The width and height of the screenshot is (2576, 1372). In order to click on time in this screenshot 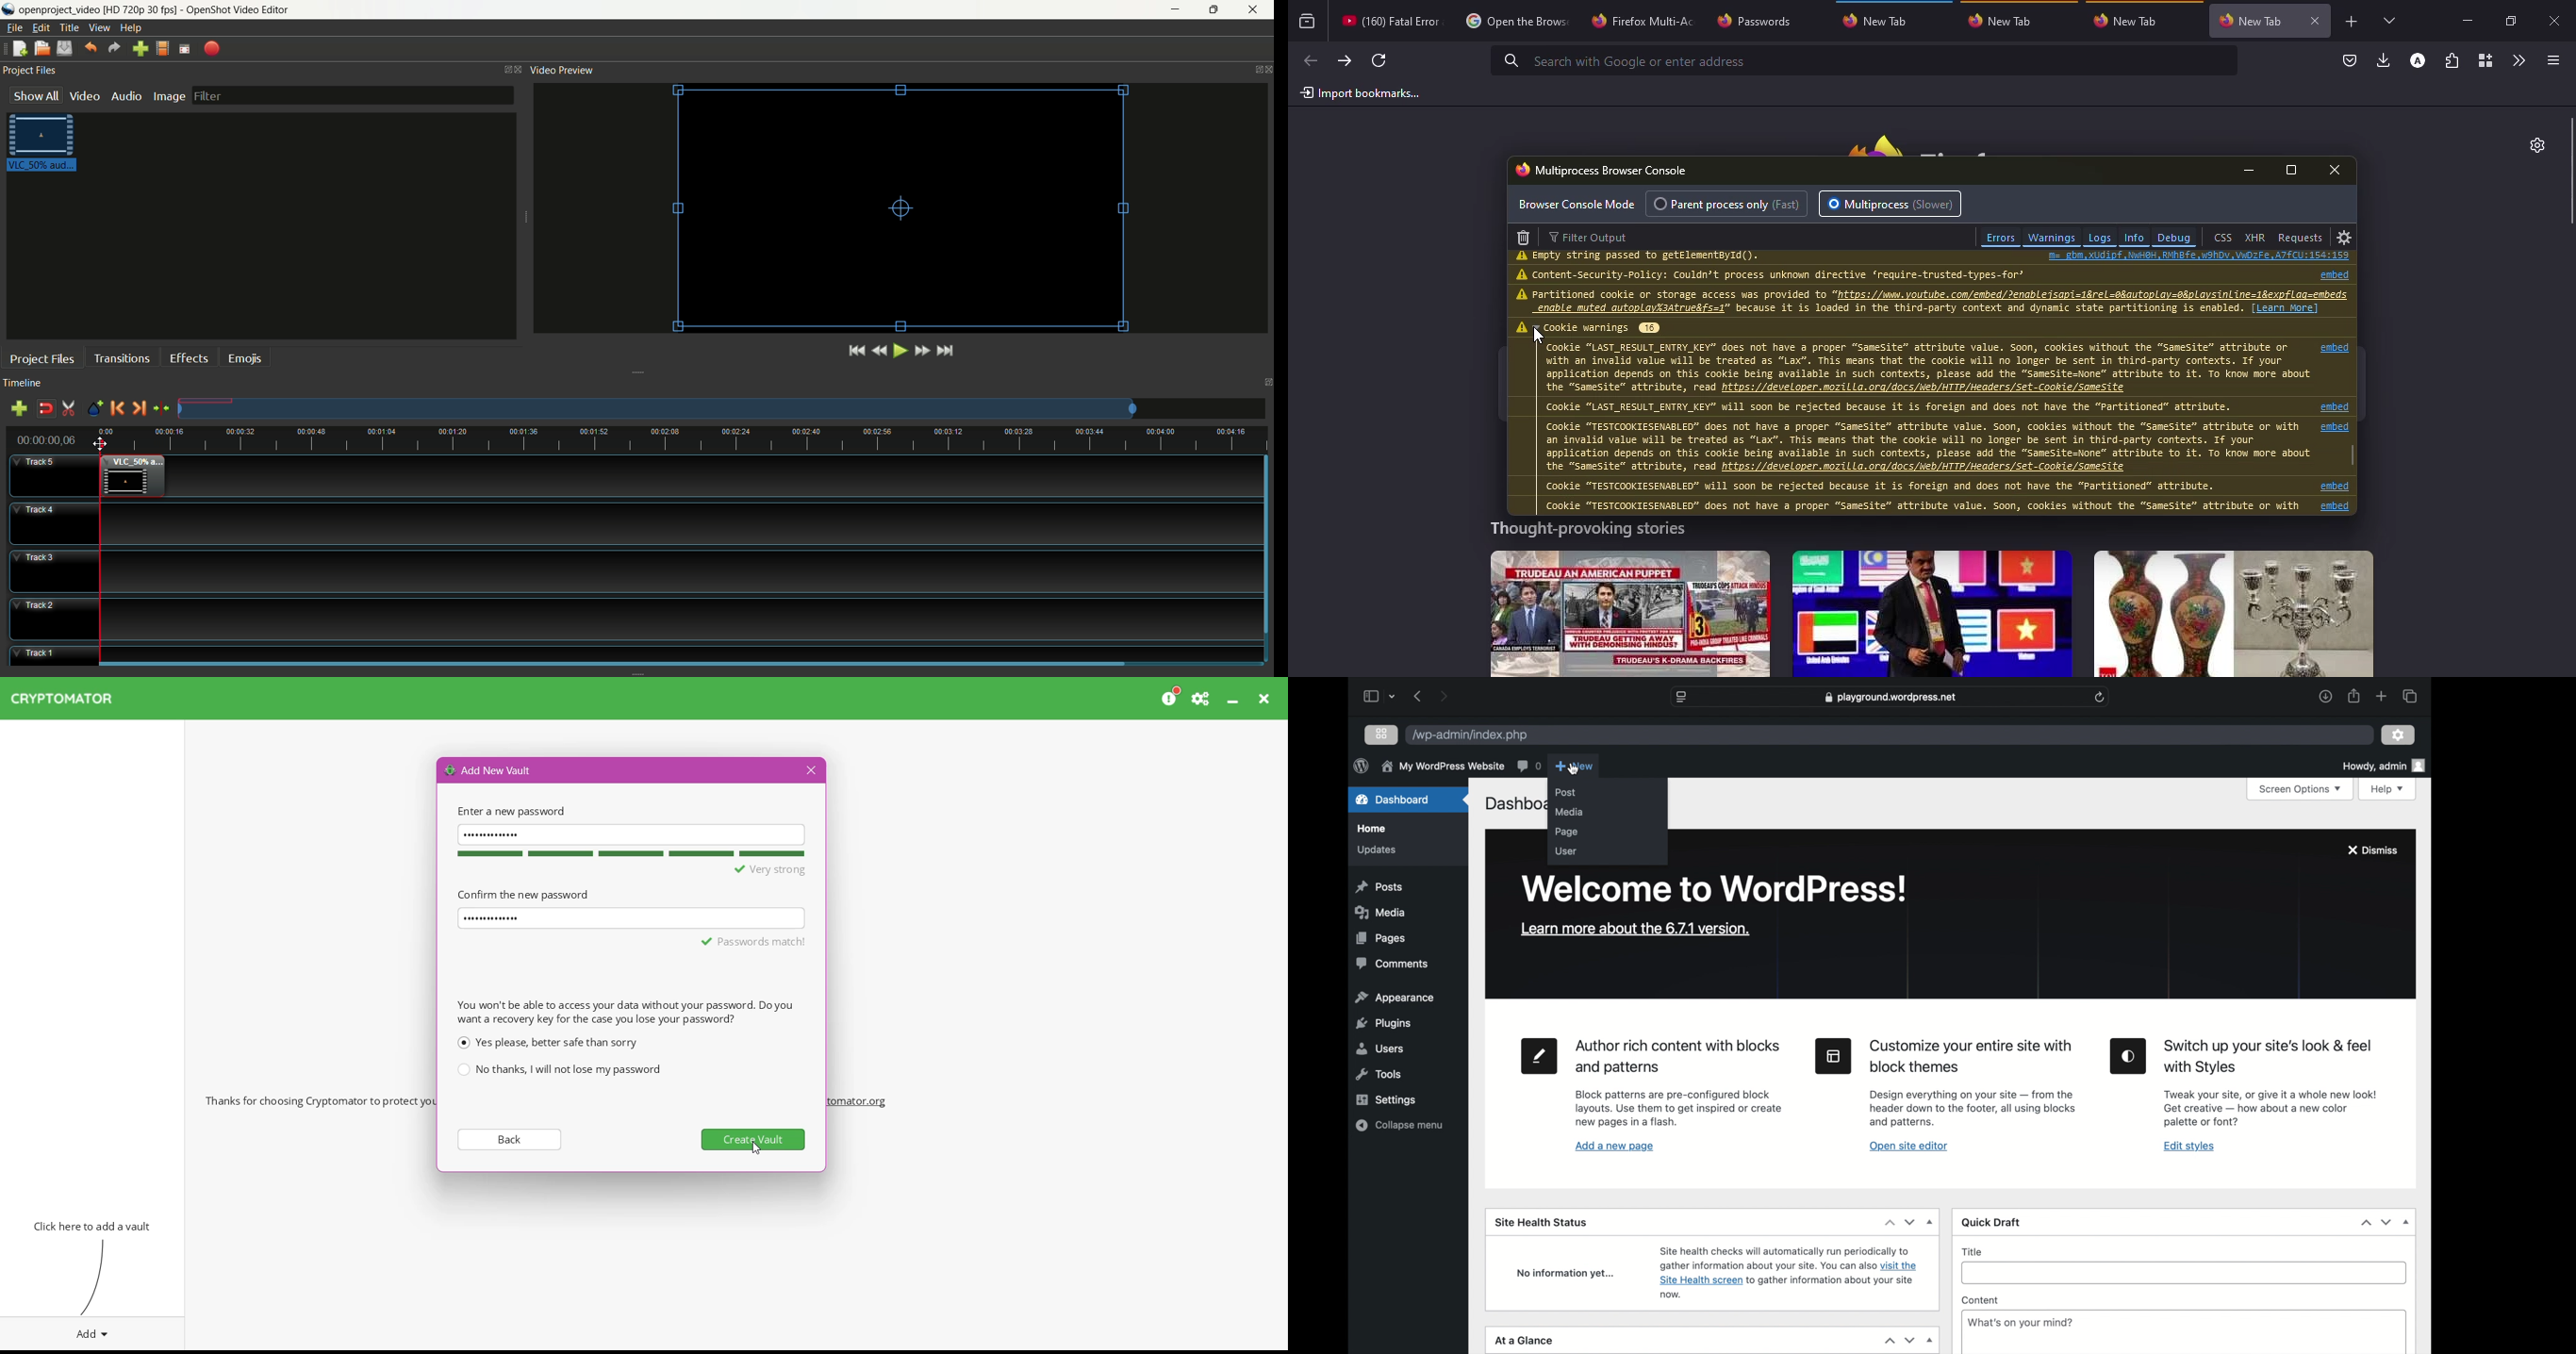, I will do `click(52, 440)`.